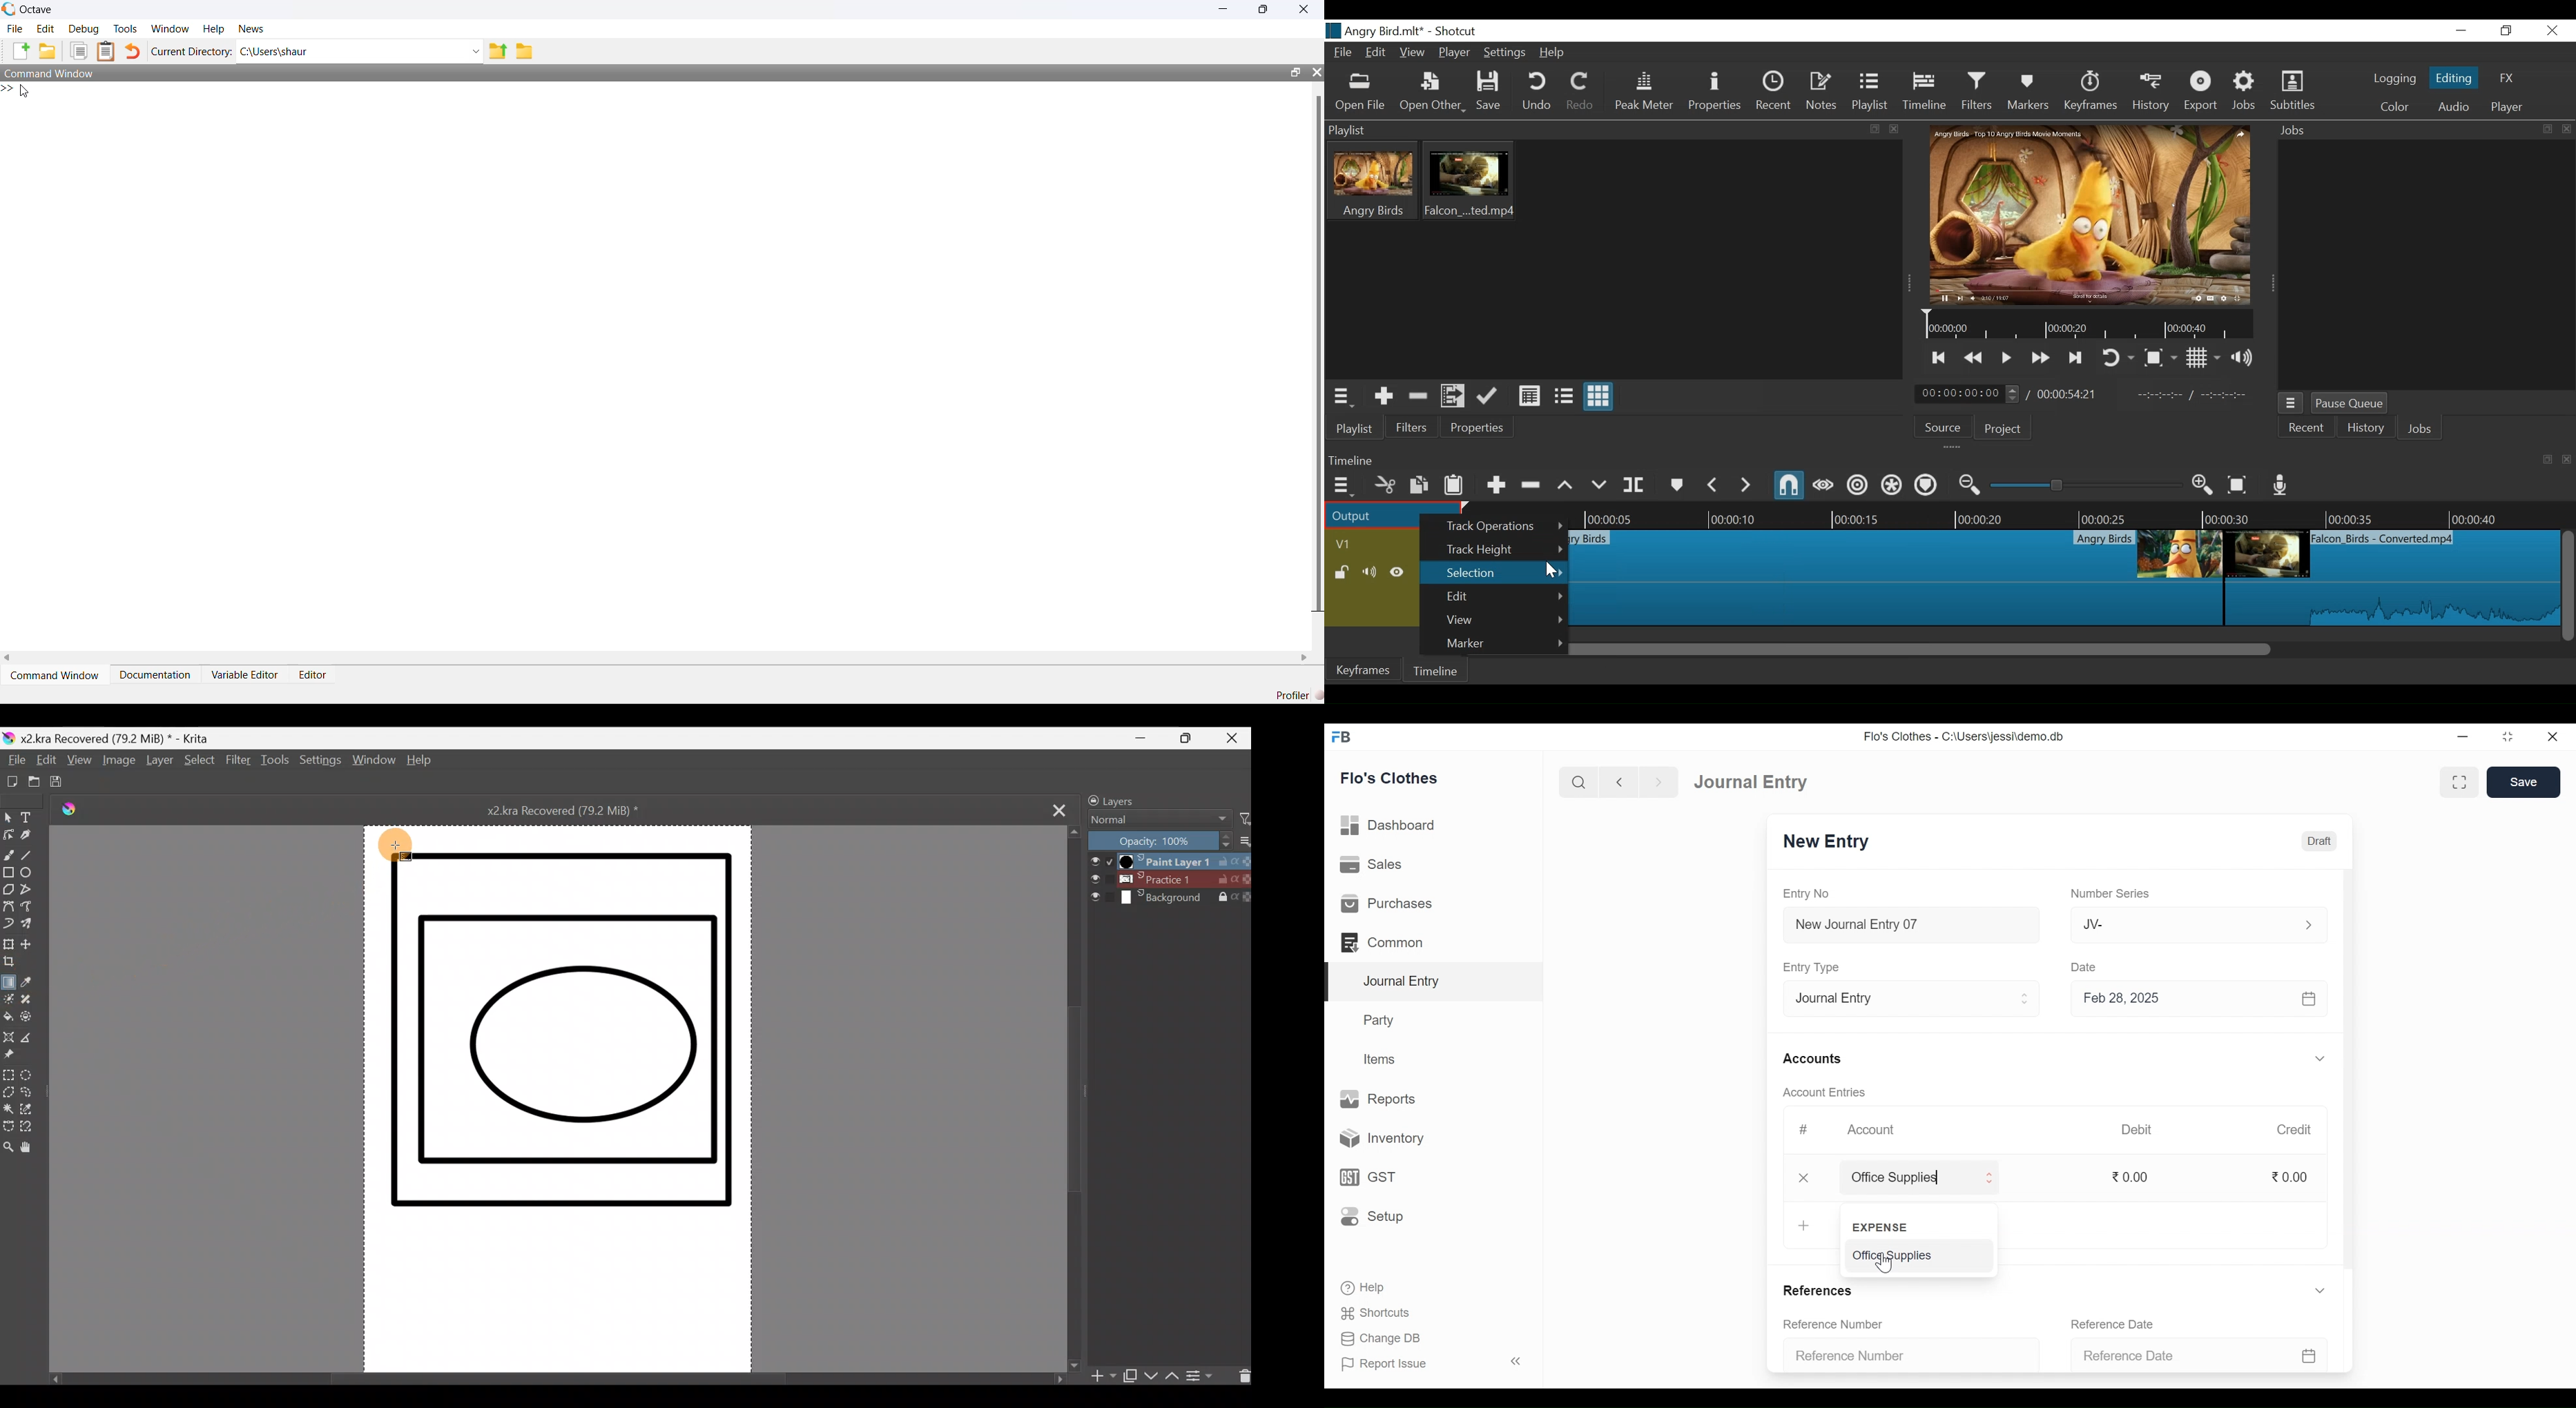 Image resolution: width=2576 pixels, height=1428 pixels. What do you see at coordinates (1235, 737) in the screenshot?
I see `Close` at bounding box center [1235, 737].